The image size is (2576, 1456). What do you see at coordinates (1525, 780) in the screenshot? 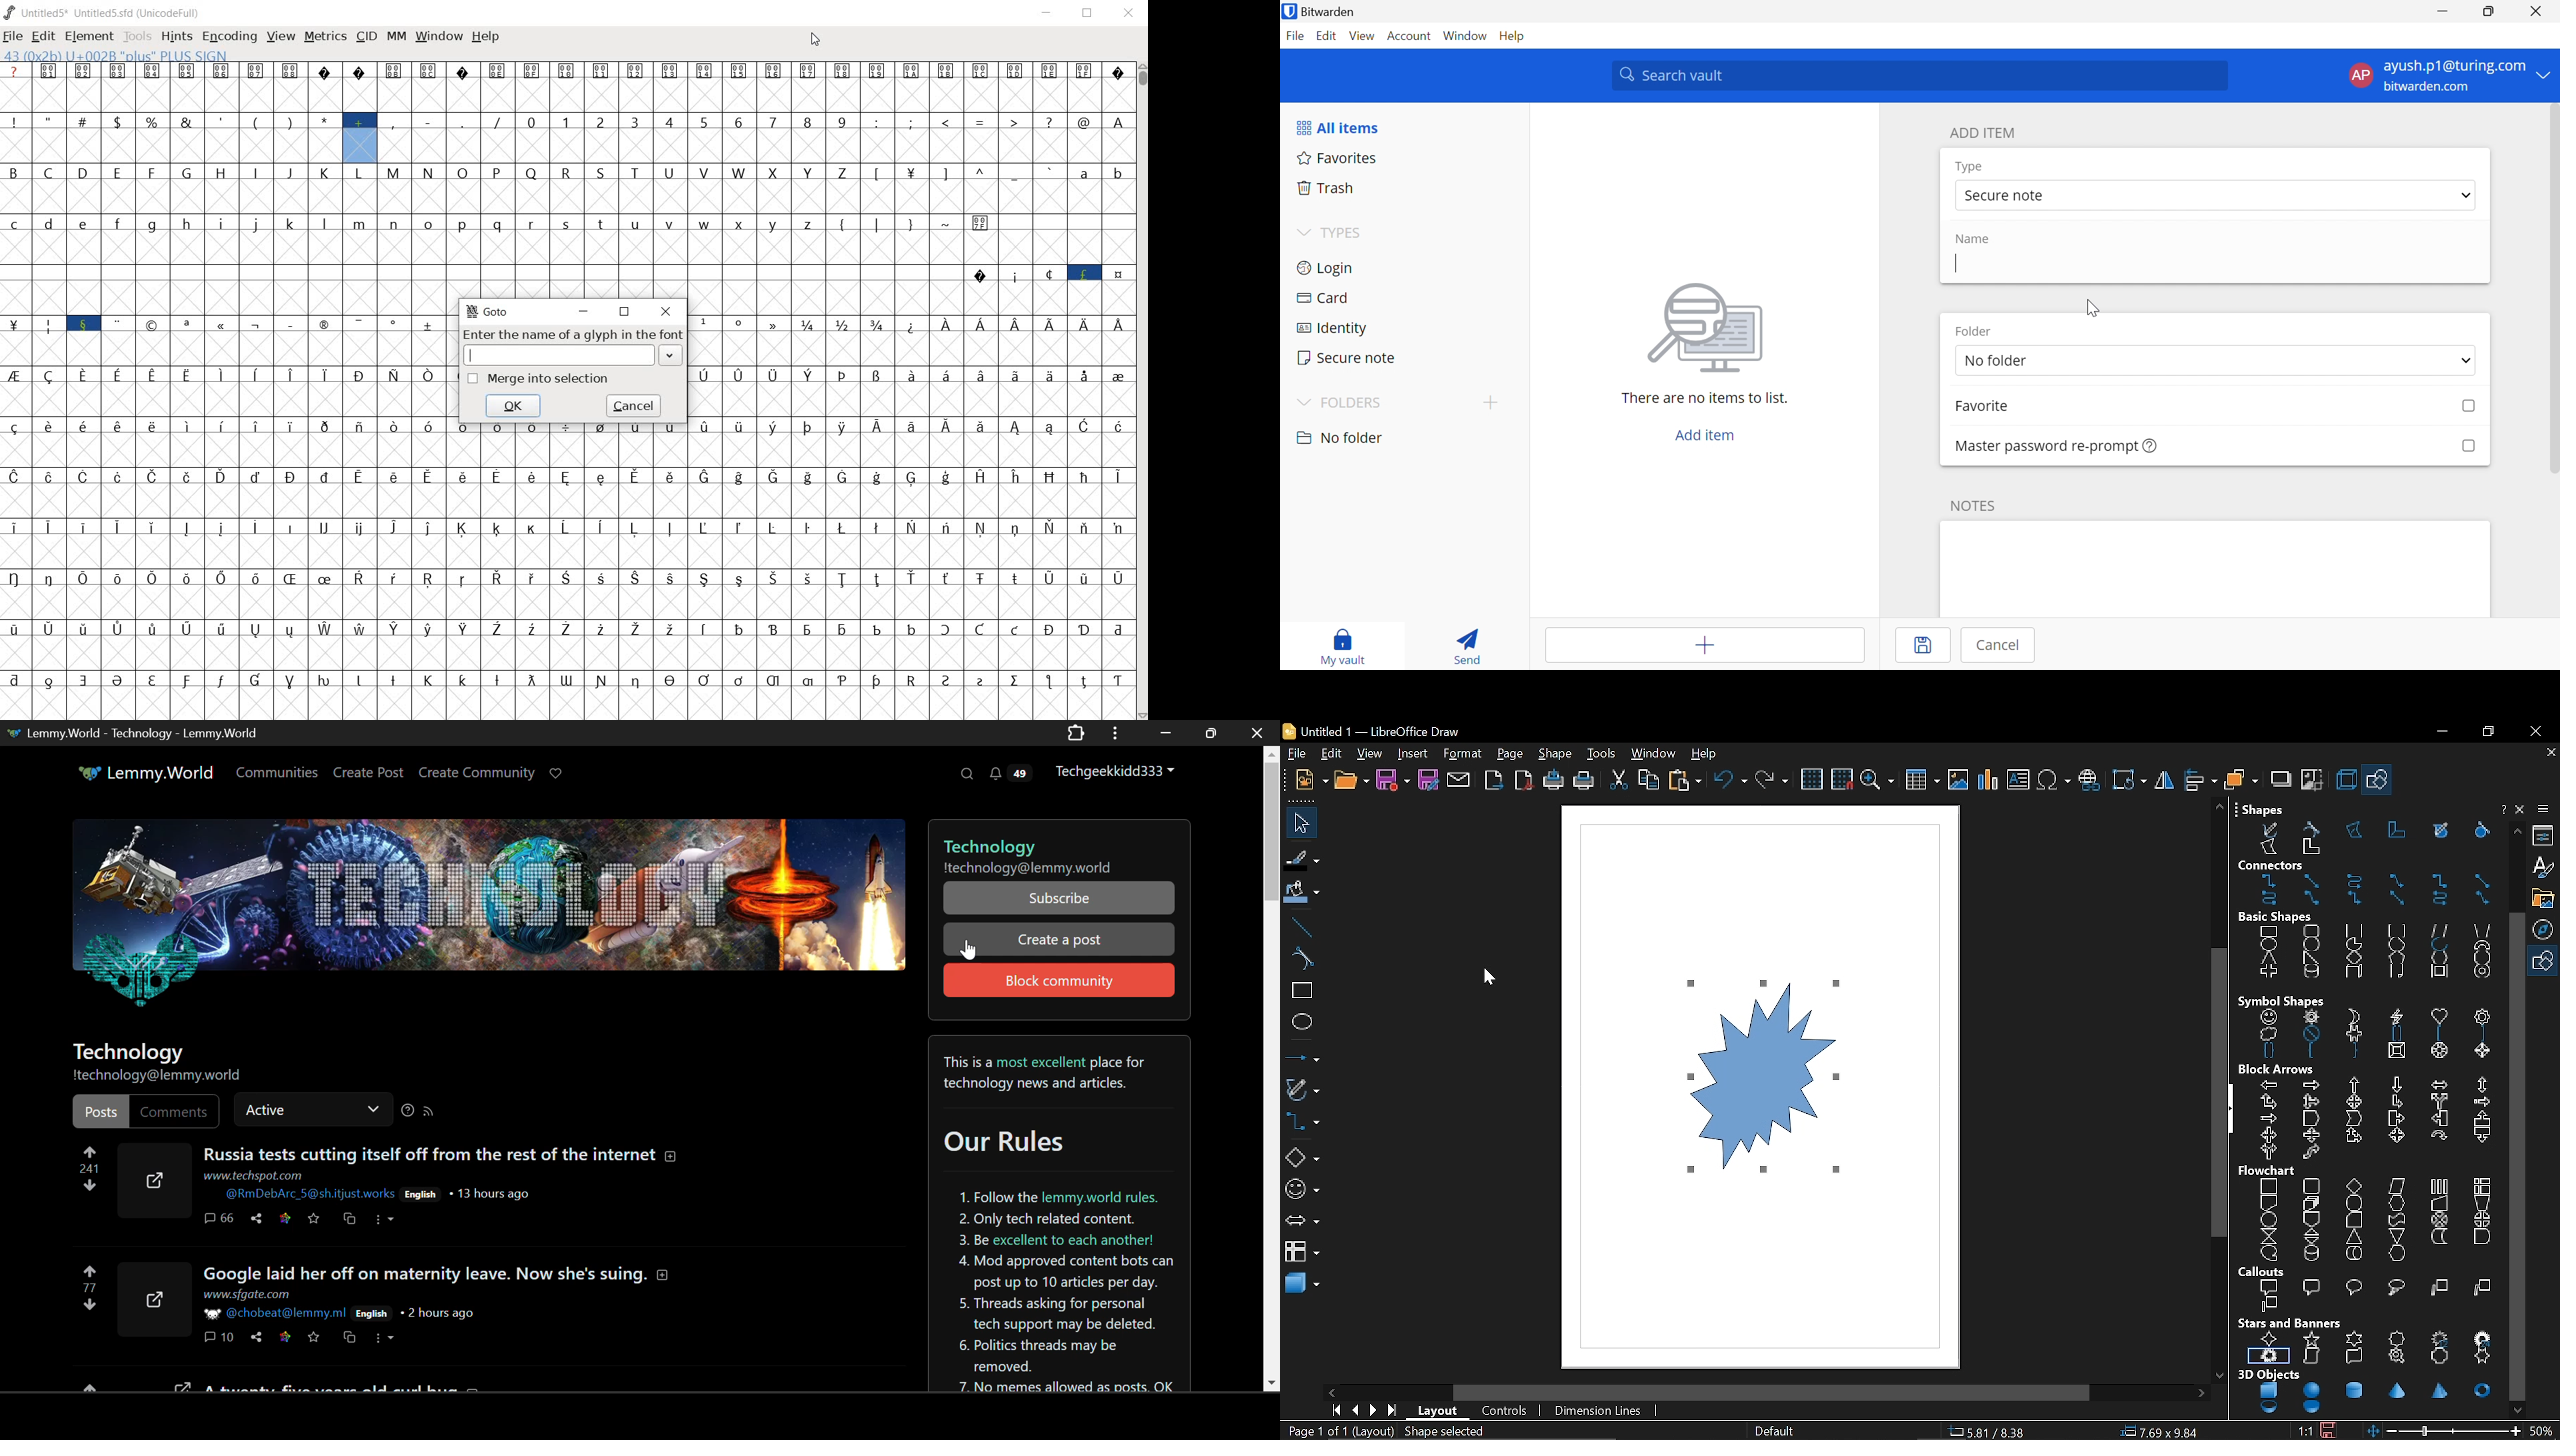
I see `export as pdf` at bounding box center [1525, 780].